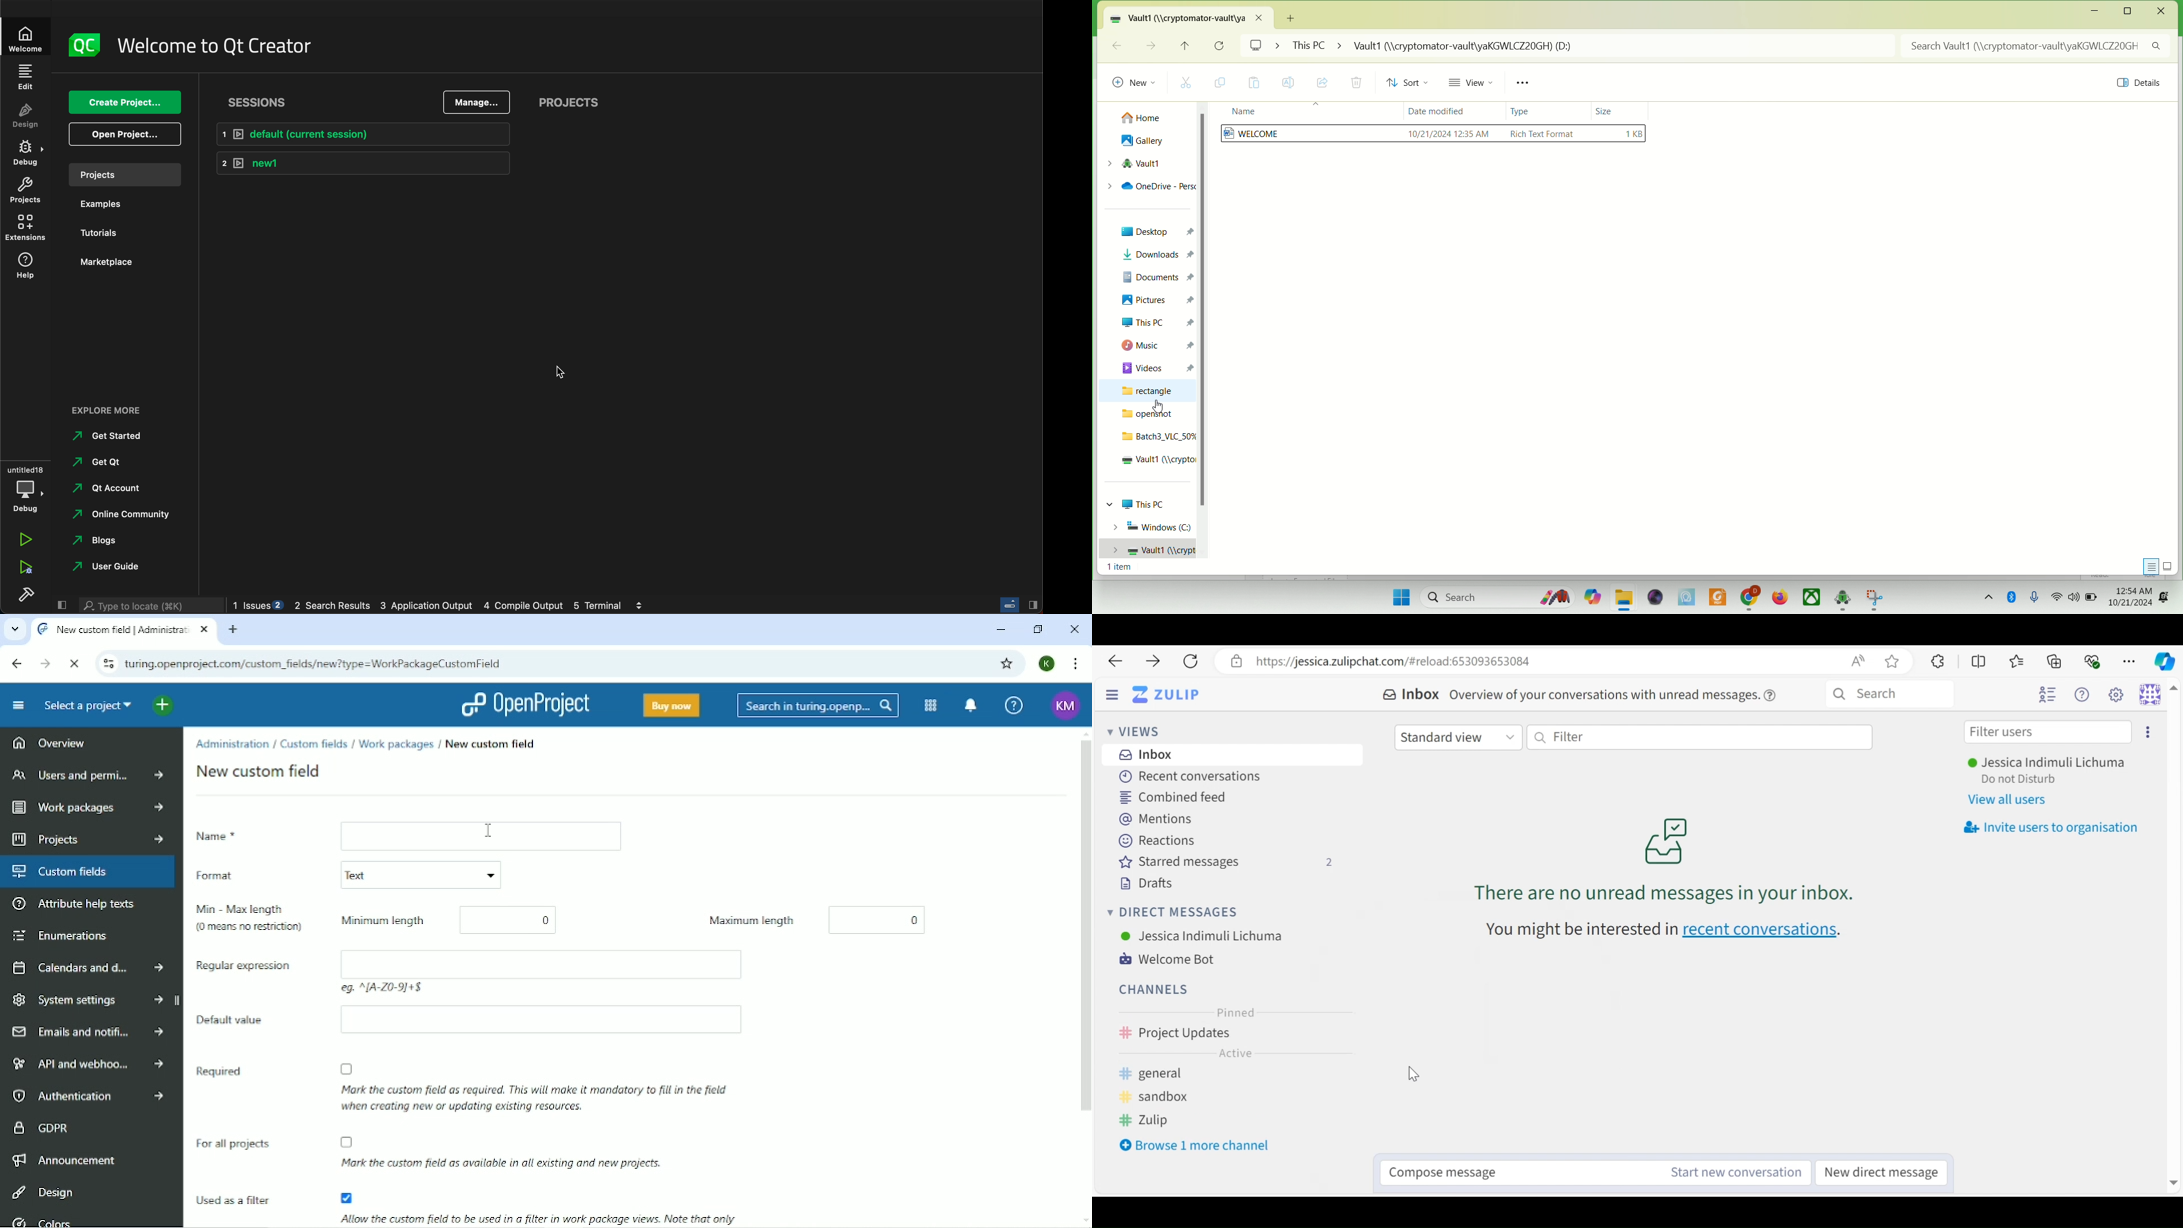 This screenshot has height=1232, width=2184. What do you see at coordinates (2015, 800) in the screenshot?
I see `View all users` at bounding box center [2015, 800].